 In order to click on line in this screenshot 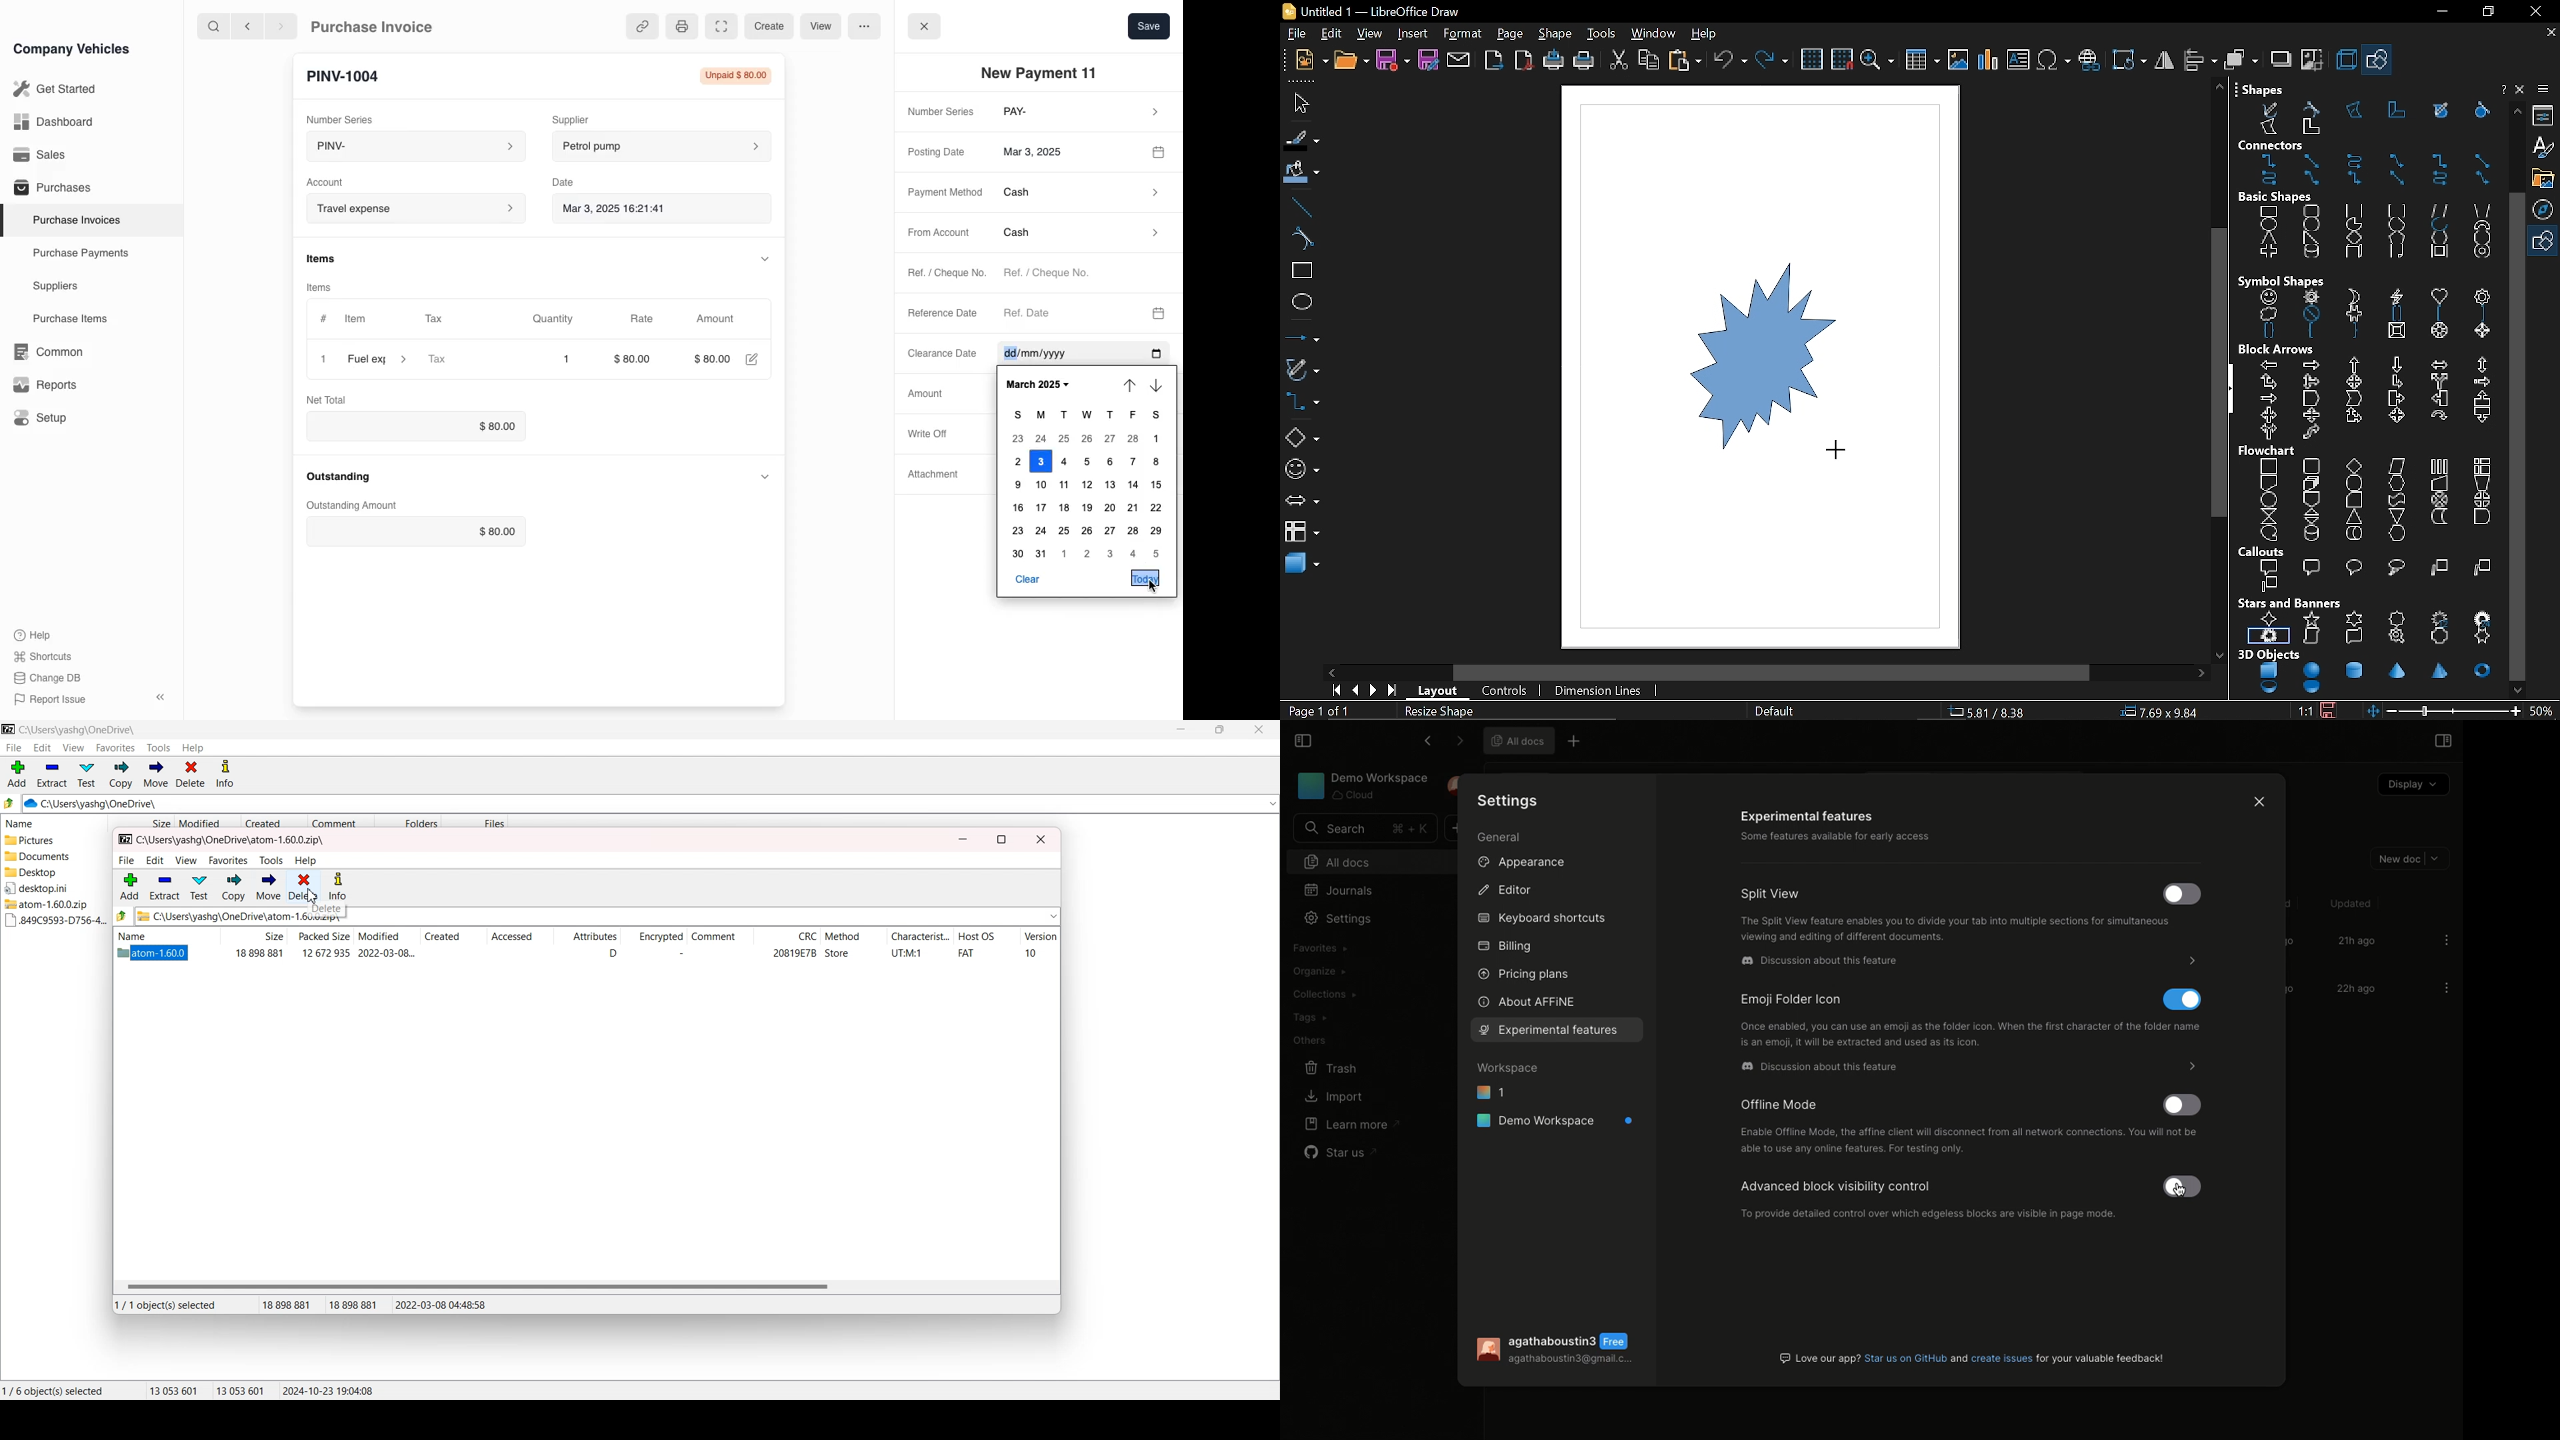, I will do `click(1301, 208)`.